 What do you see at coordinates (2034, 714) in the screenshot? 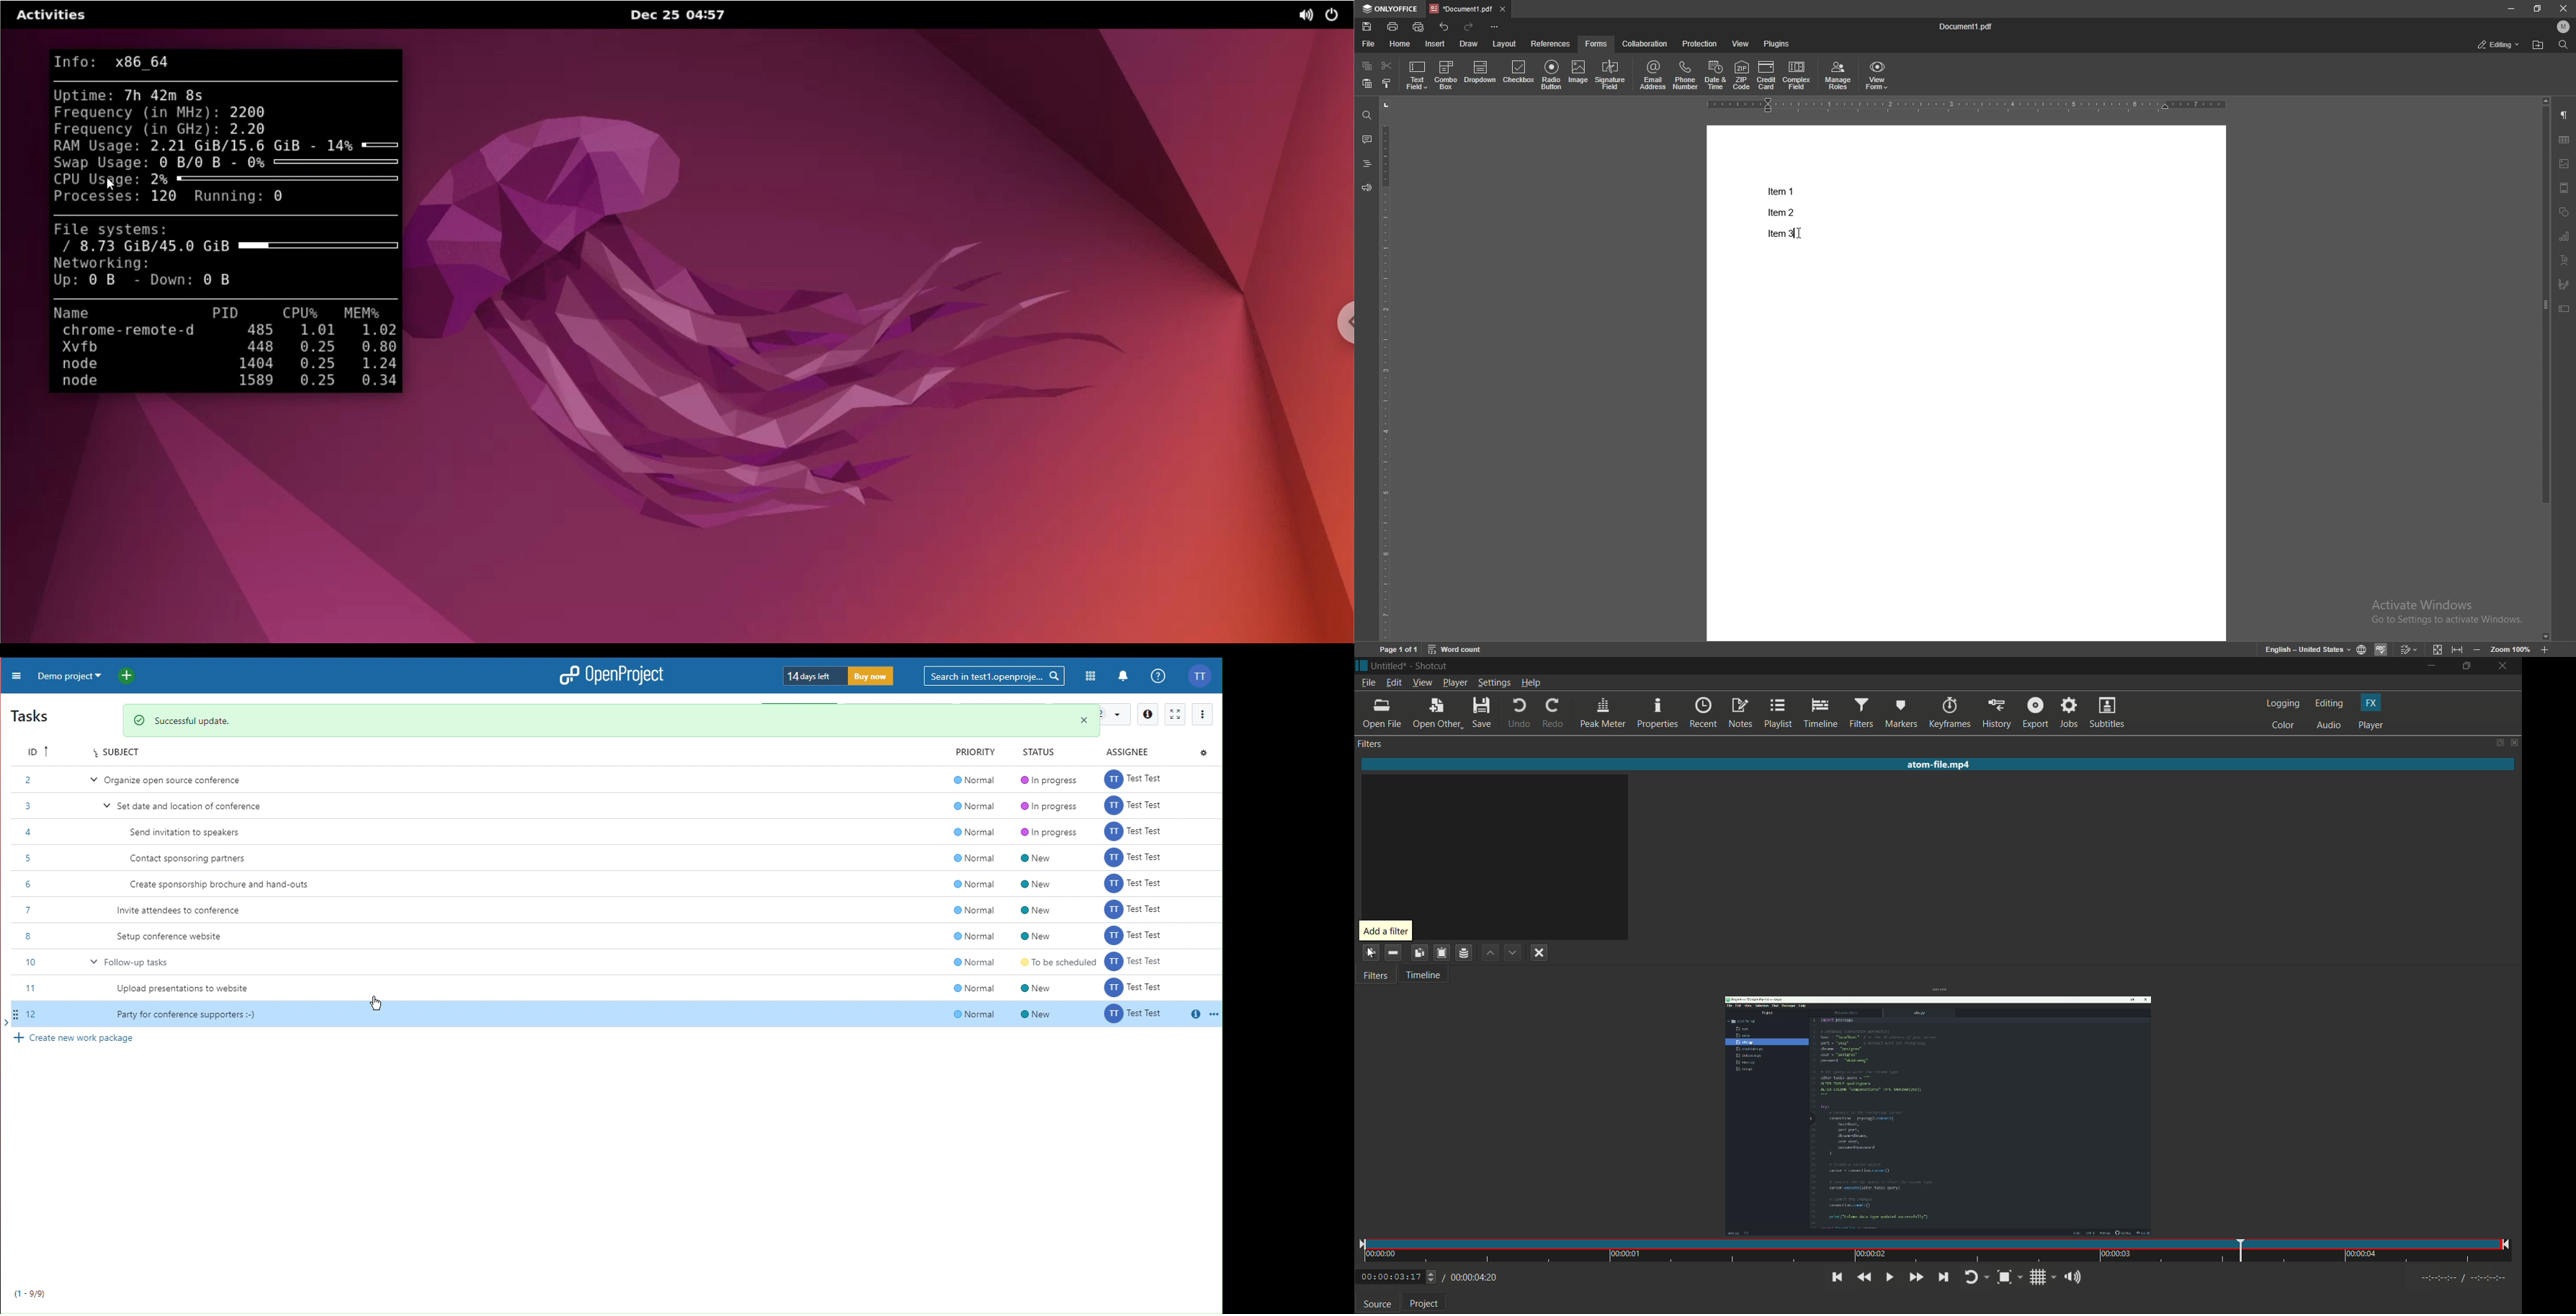
I see `export` at bounding box center [2034, 714].